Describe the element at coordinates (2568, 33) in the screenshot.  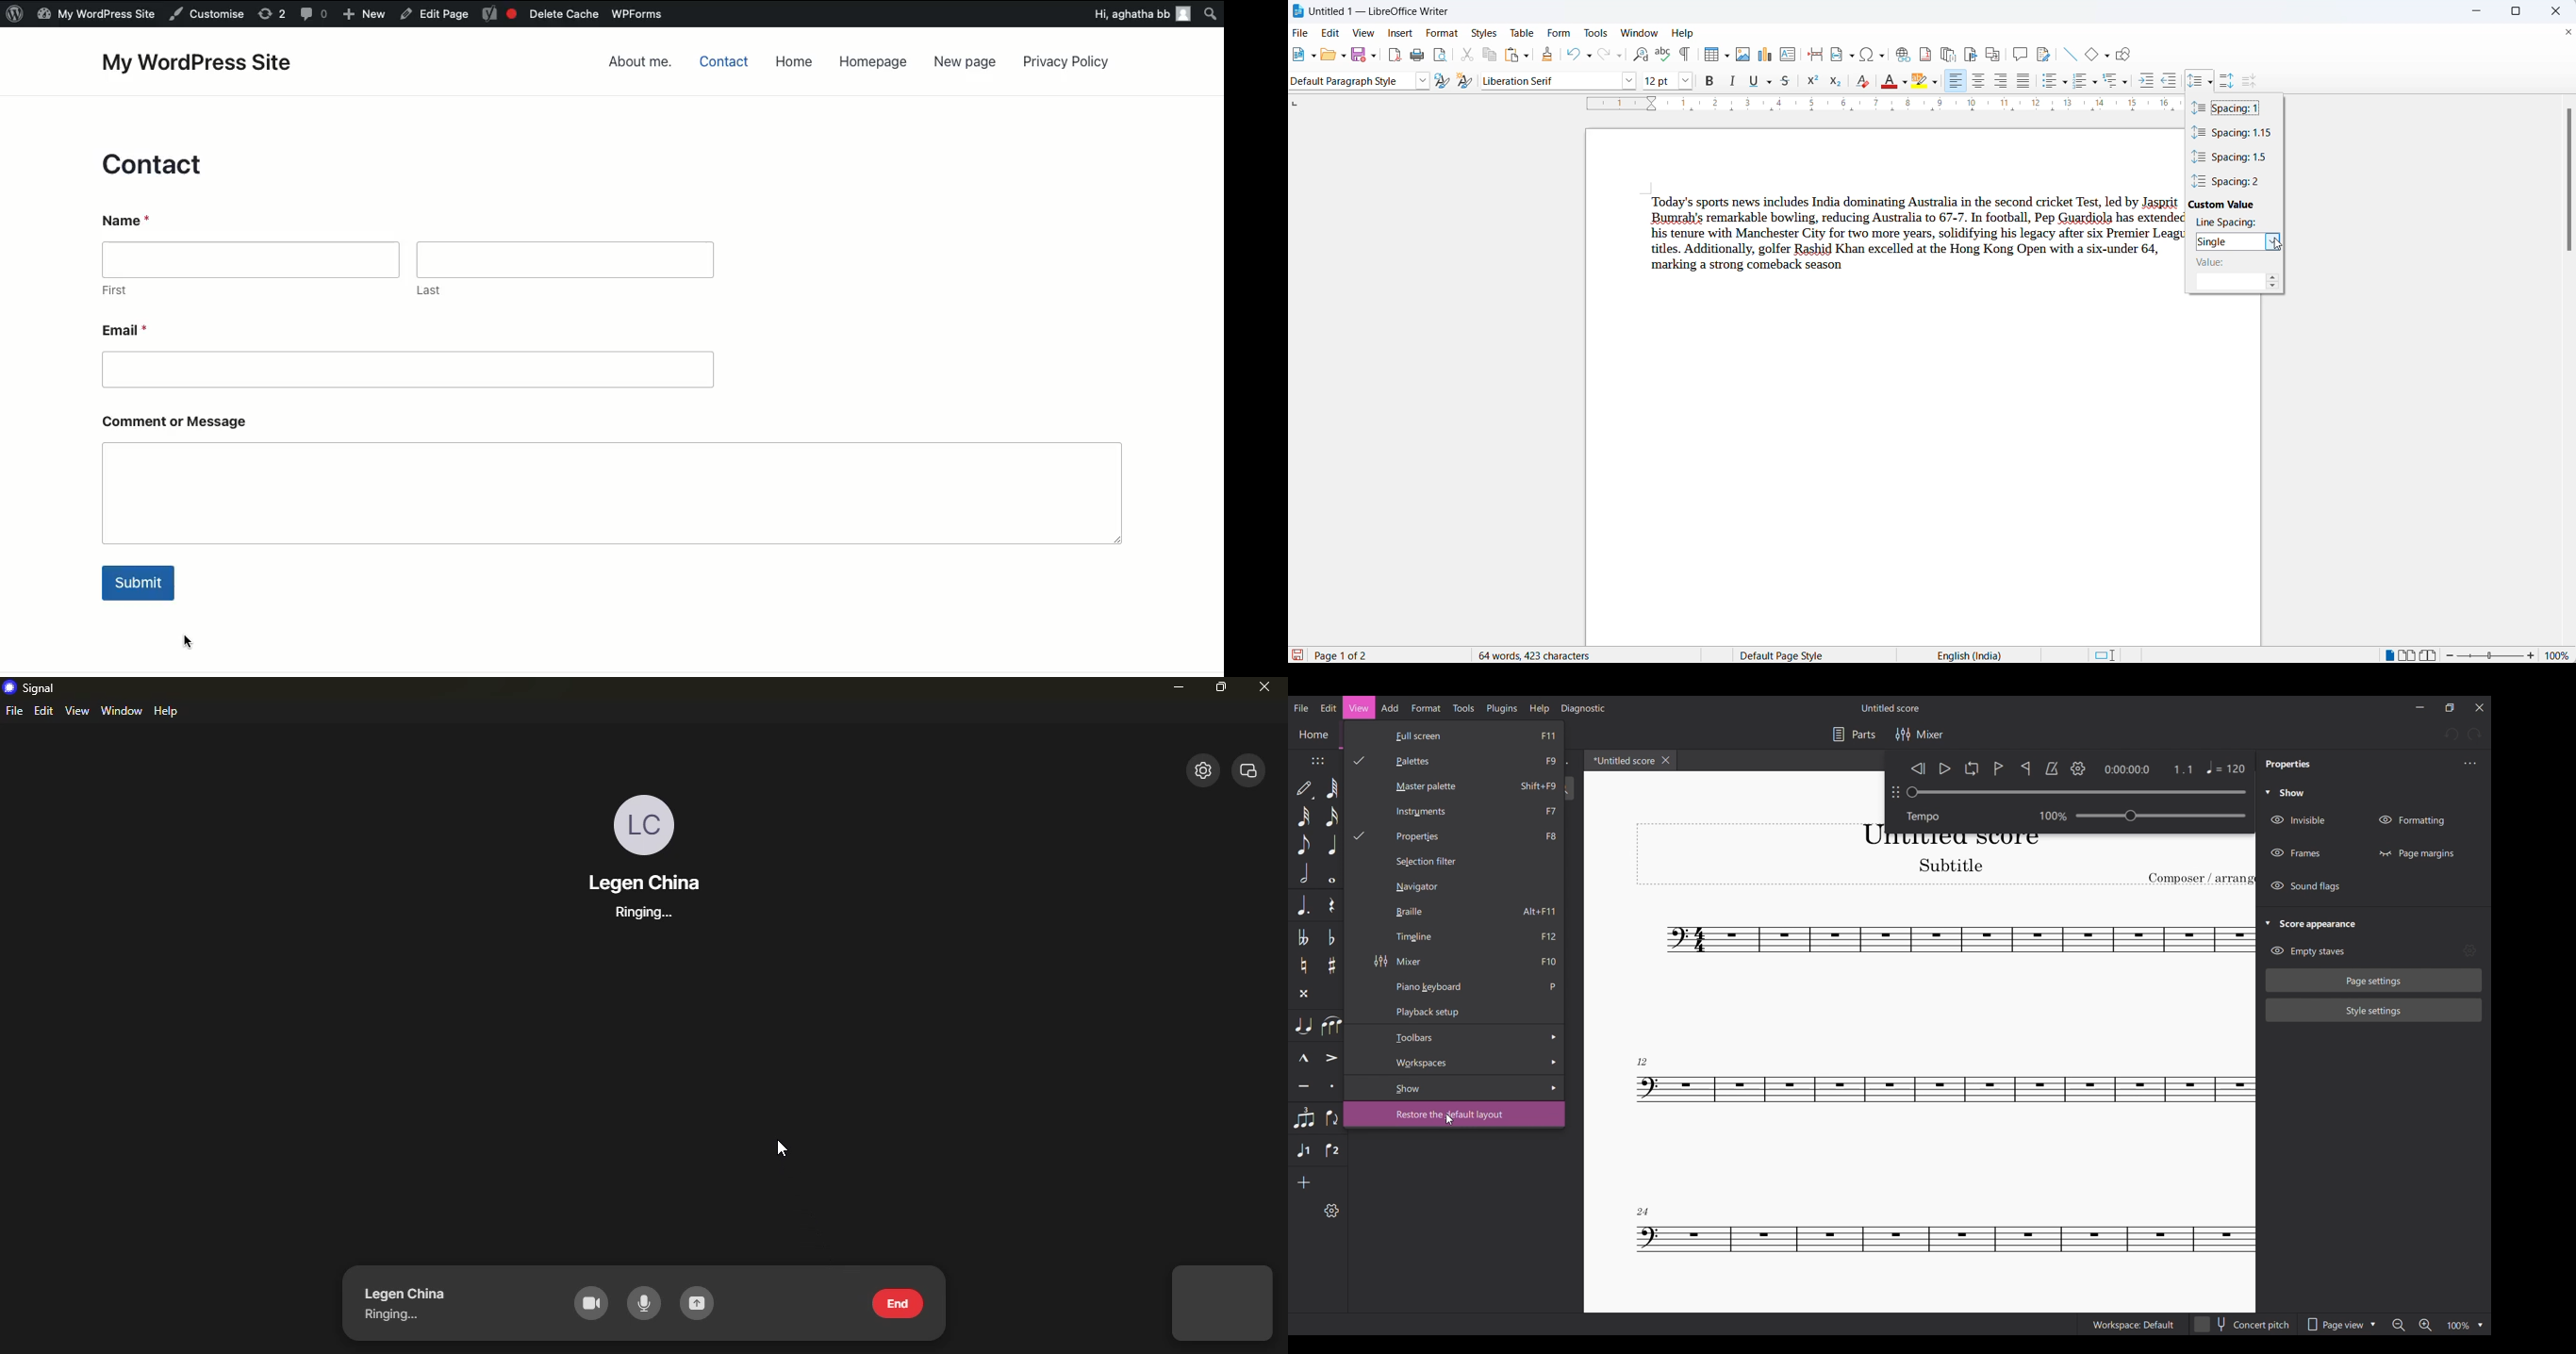
I see `close document` at that location.